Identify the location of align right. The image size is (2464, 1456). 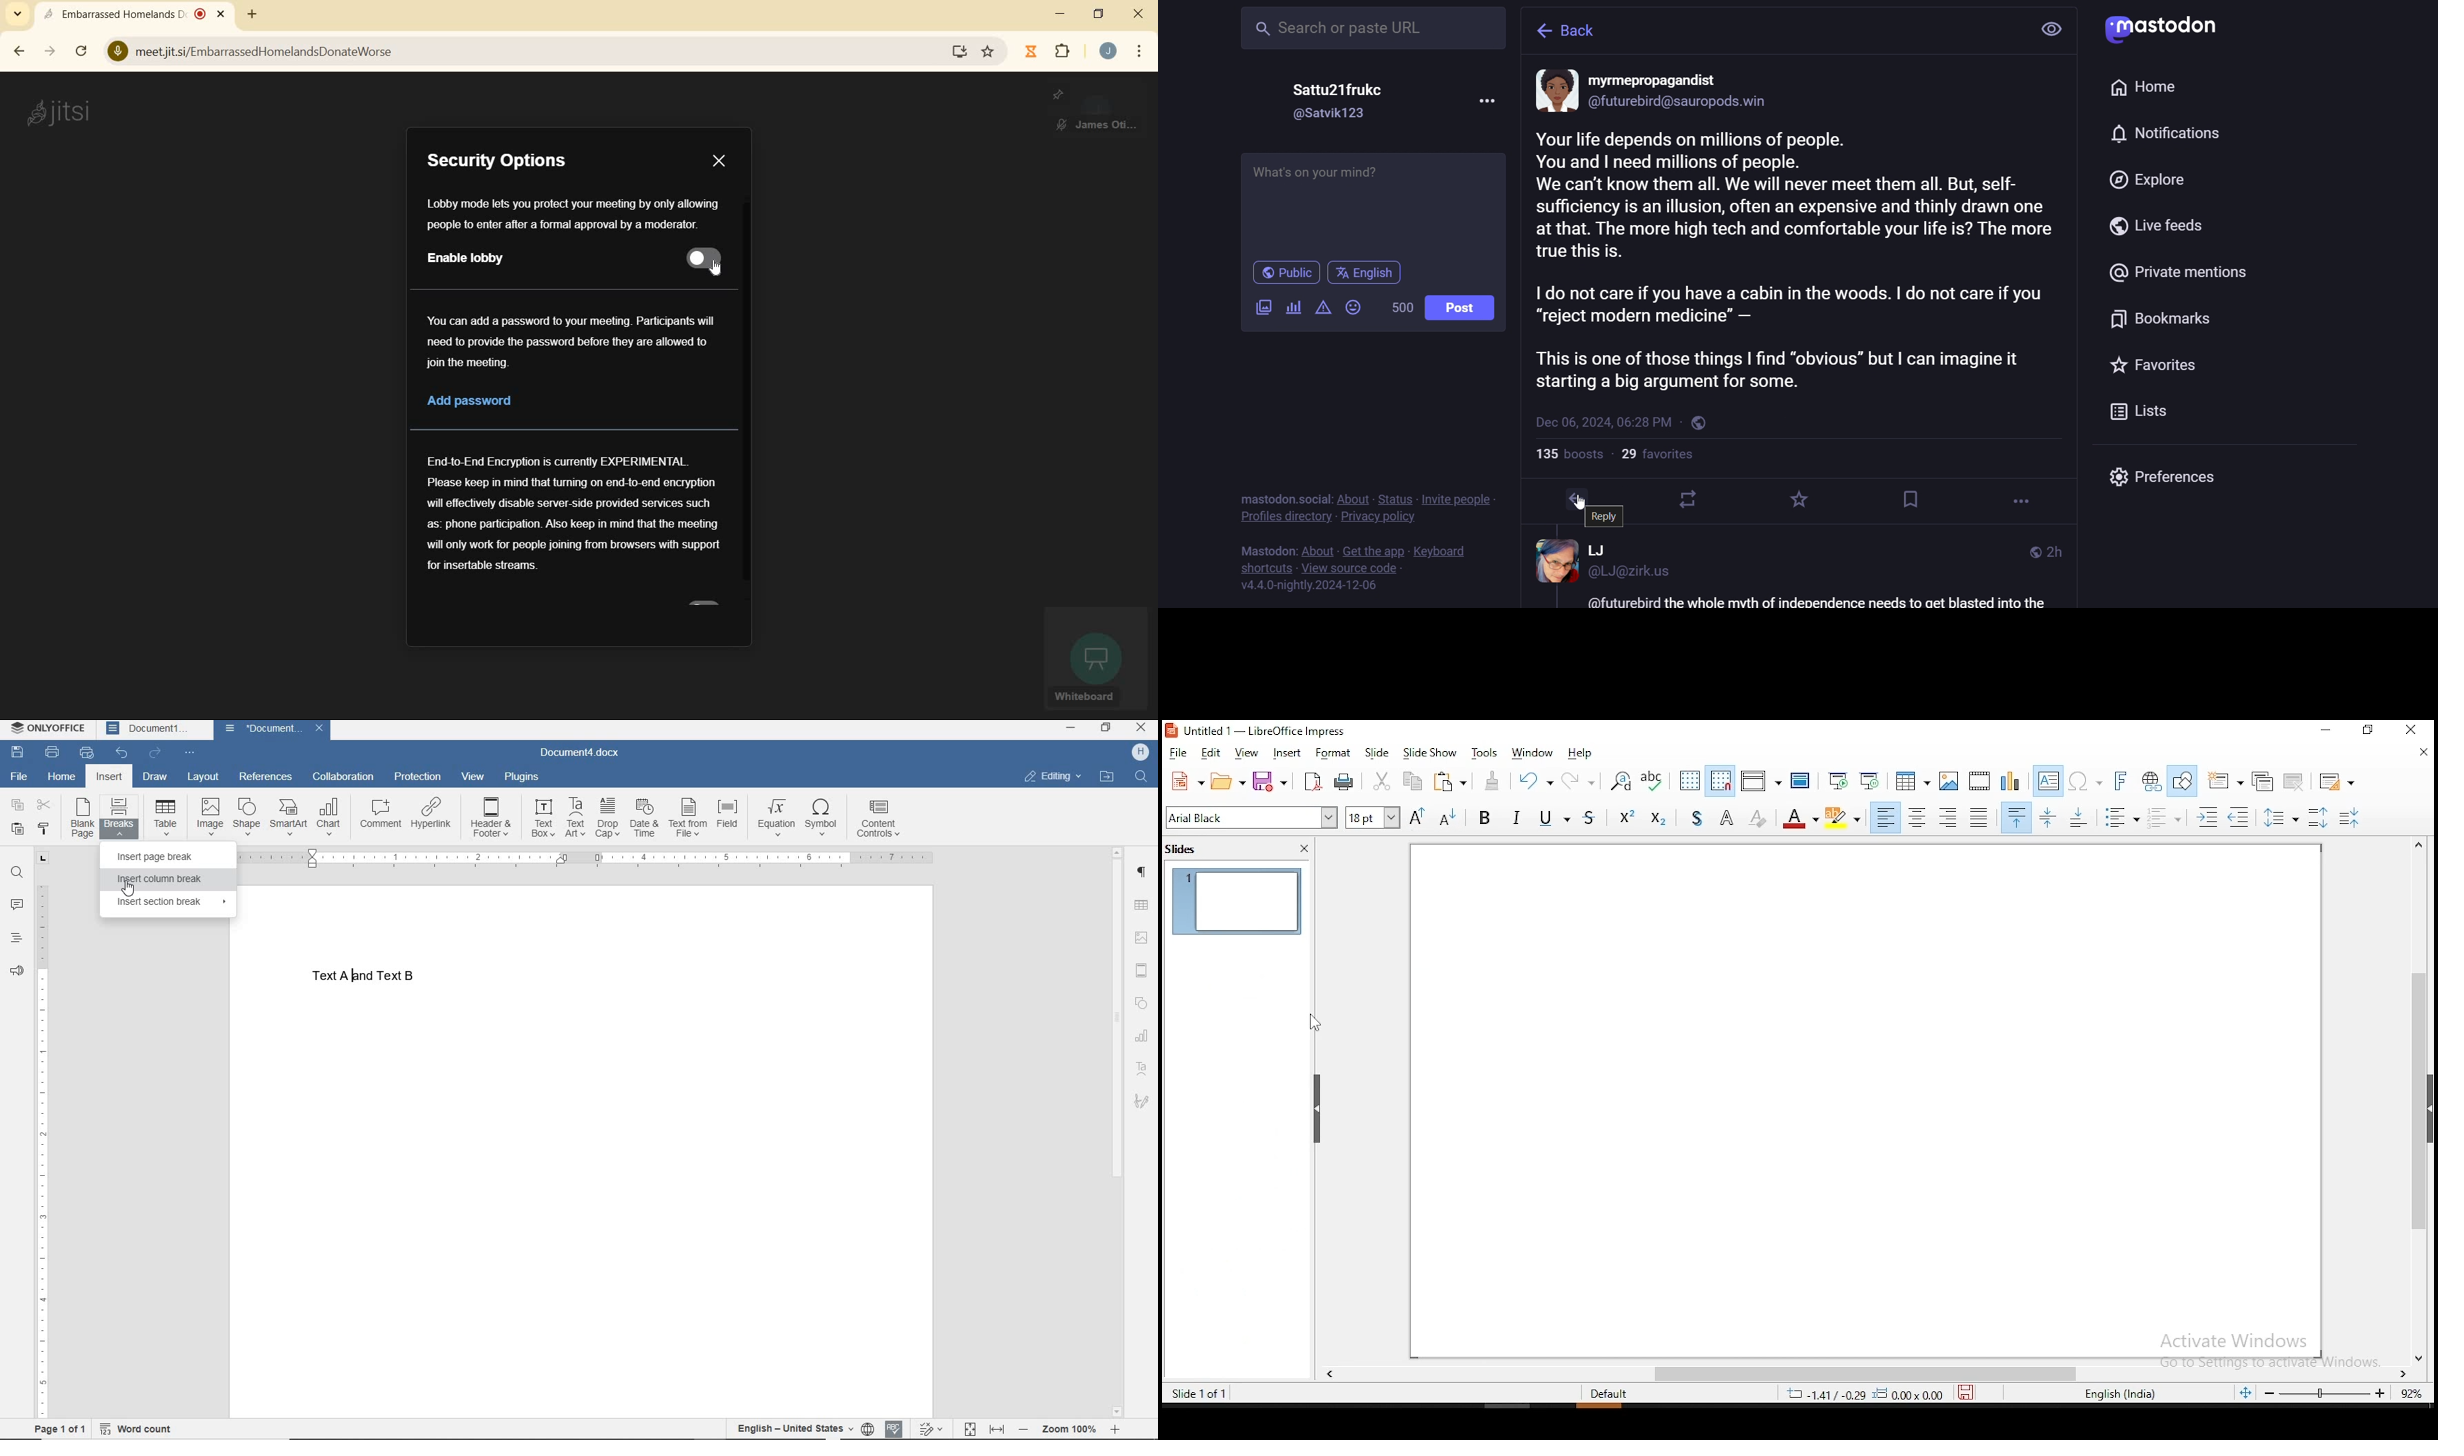
(1949, 817).